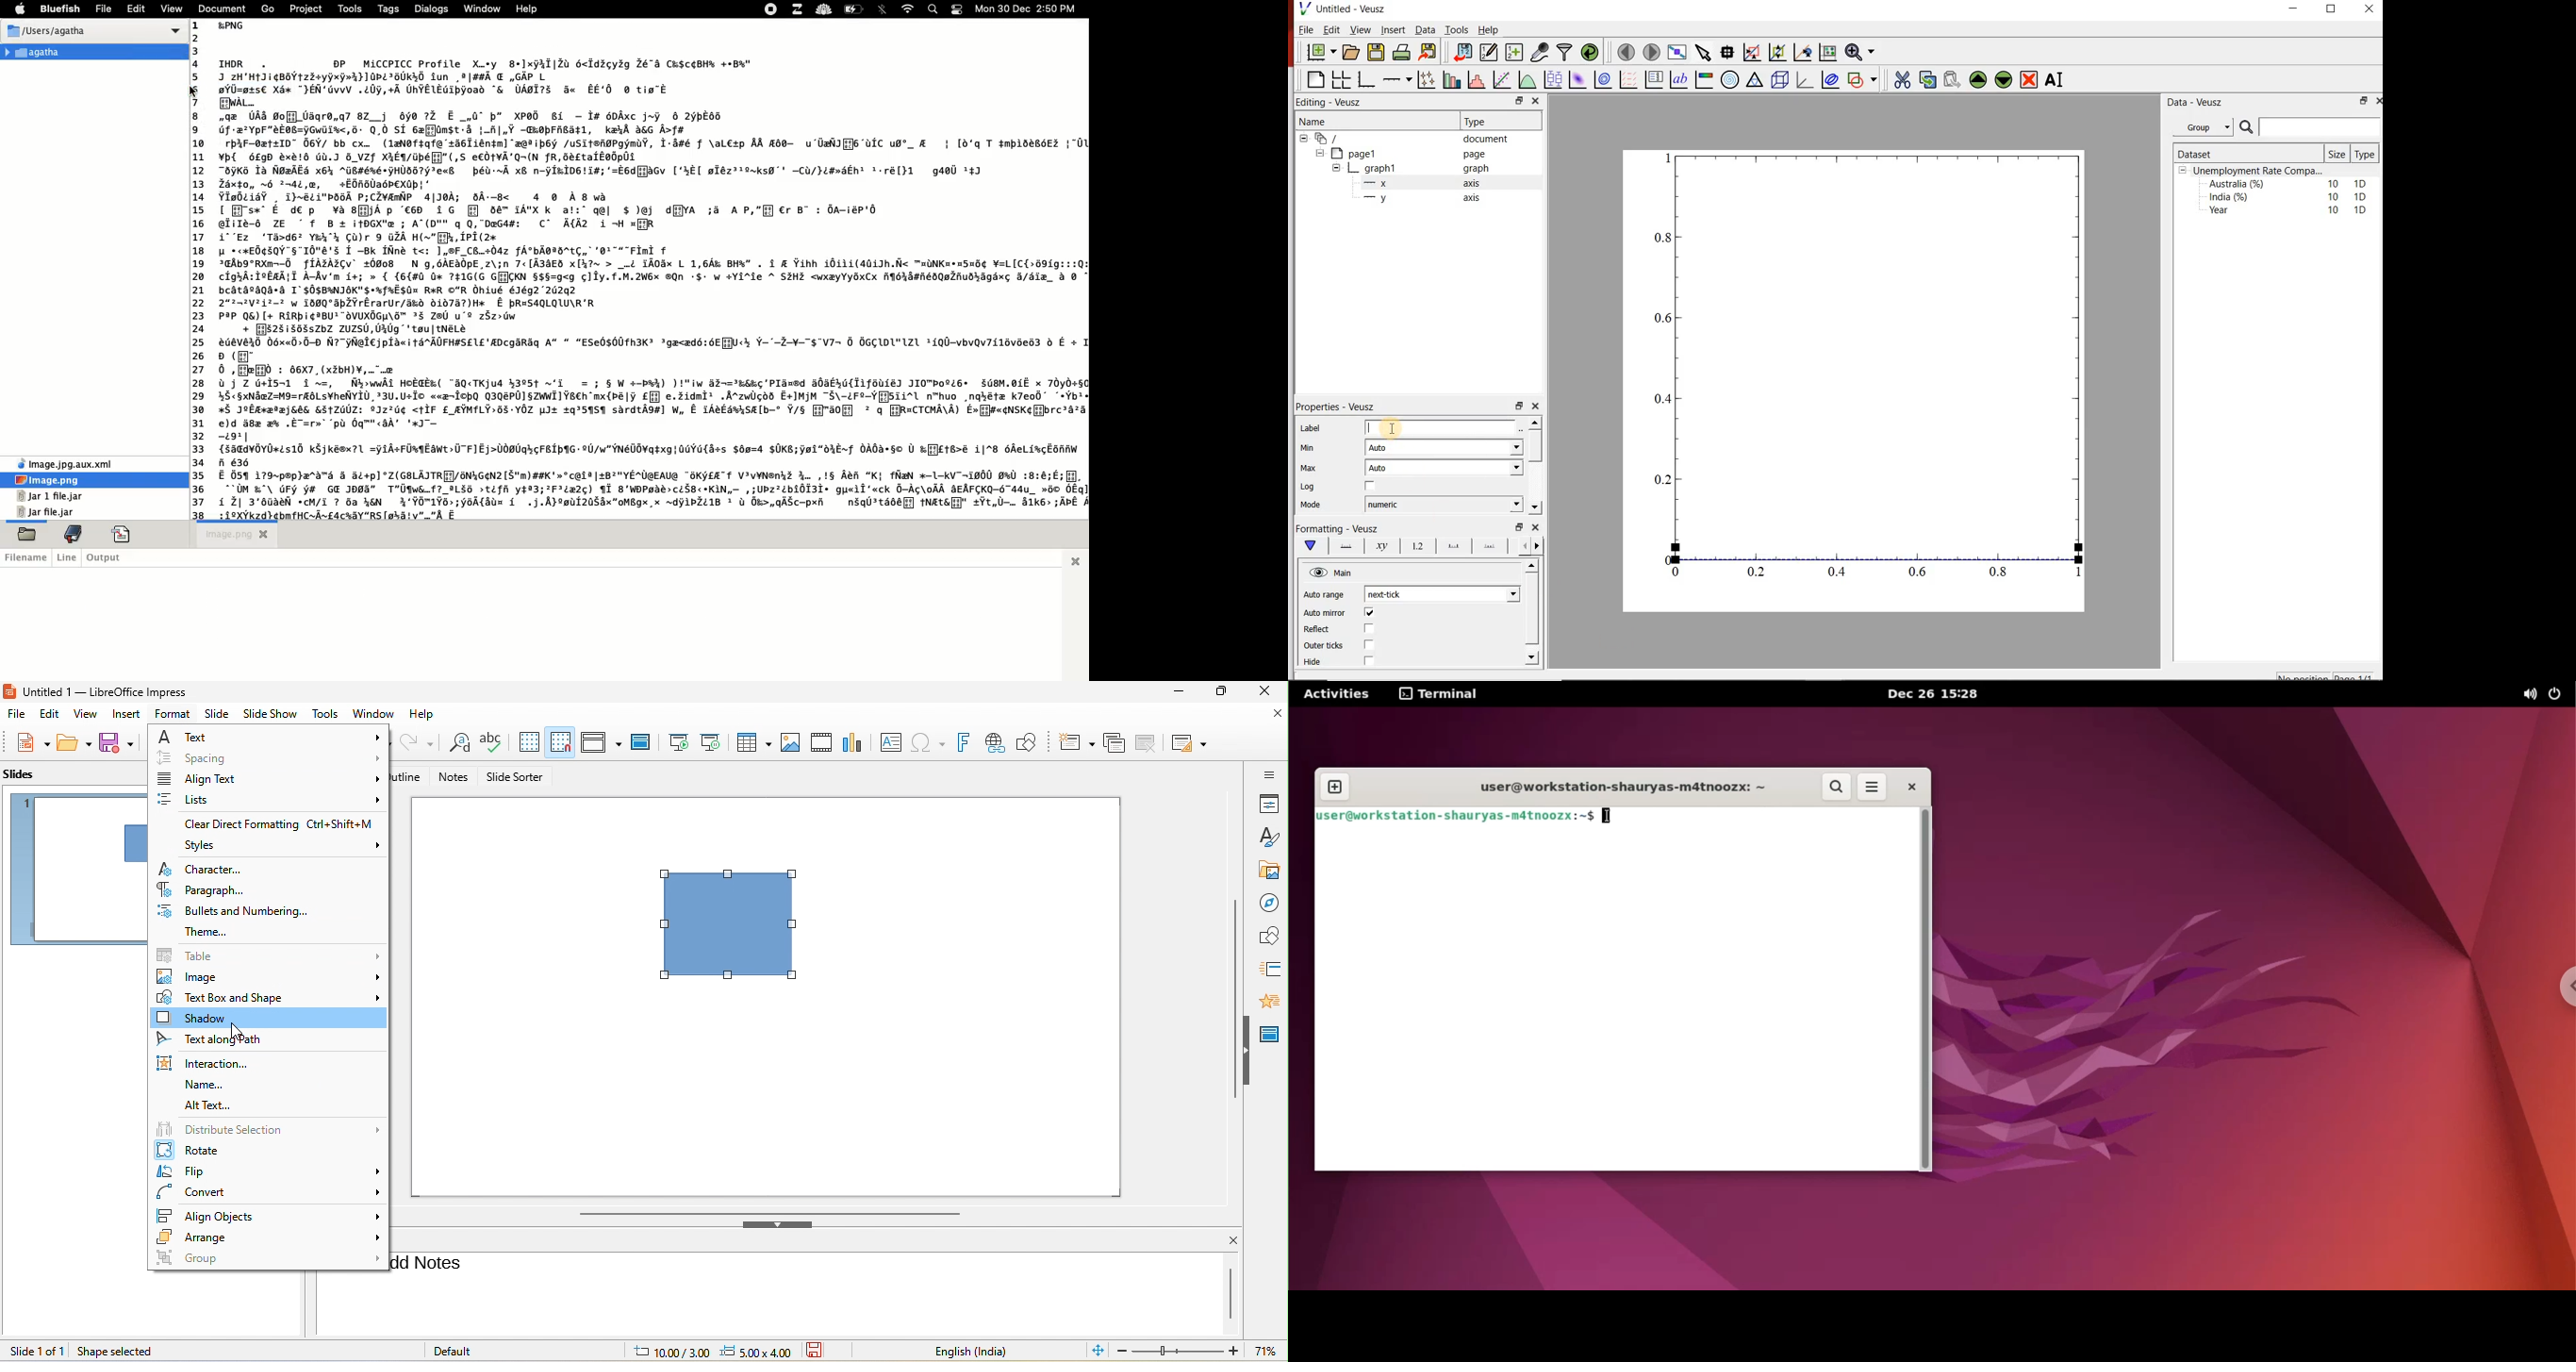 This screenshot has width=2576, height=1372. What do you see at coordinates (270, 776) in the screenshot?
I see `align text` at bounding box center [270, 776].